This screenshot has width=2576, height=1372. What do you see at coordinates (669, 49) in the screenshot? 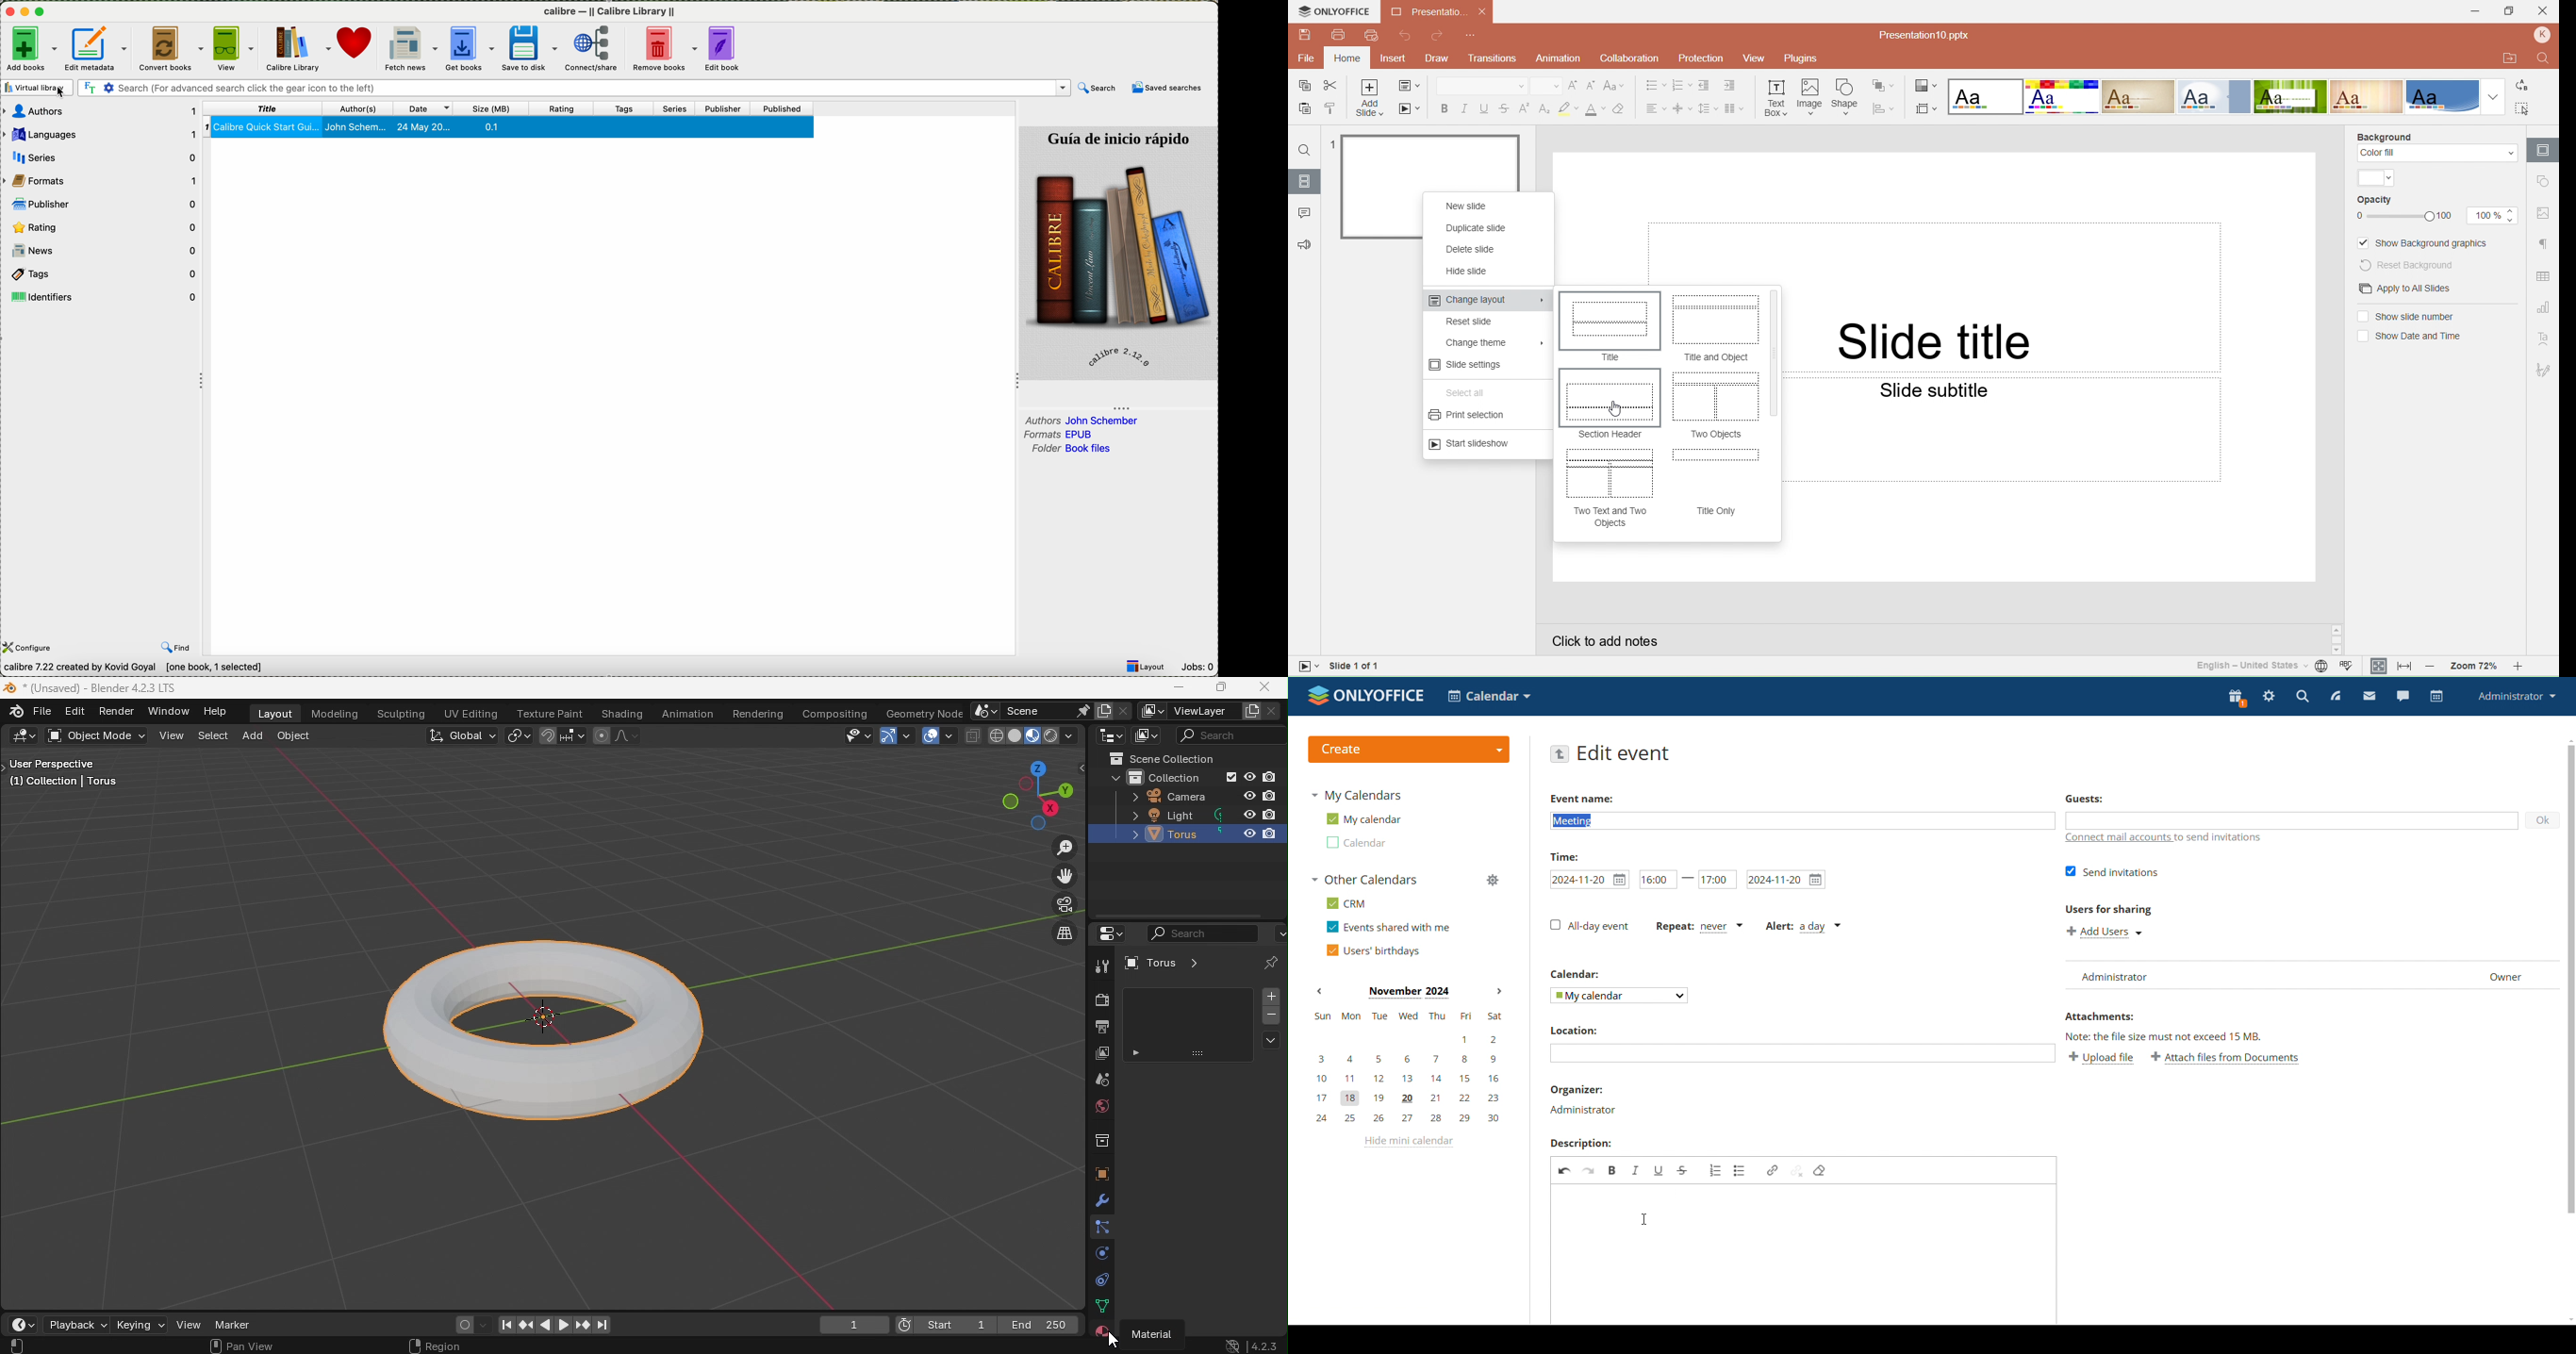
I see `remove books` at bounding box center [669, 49].